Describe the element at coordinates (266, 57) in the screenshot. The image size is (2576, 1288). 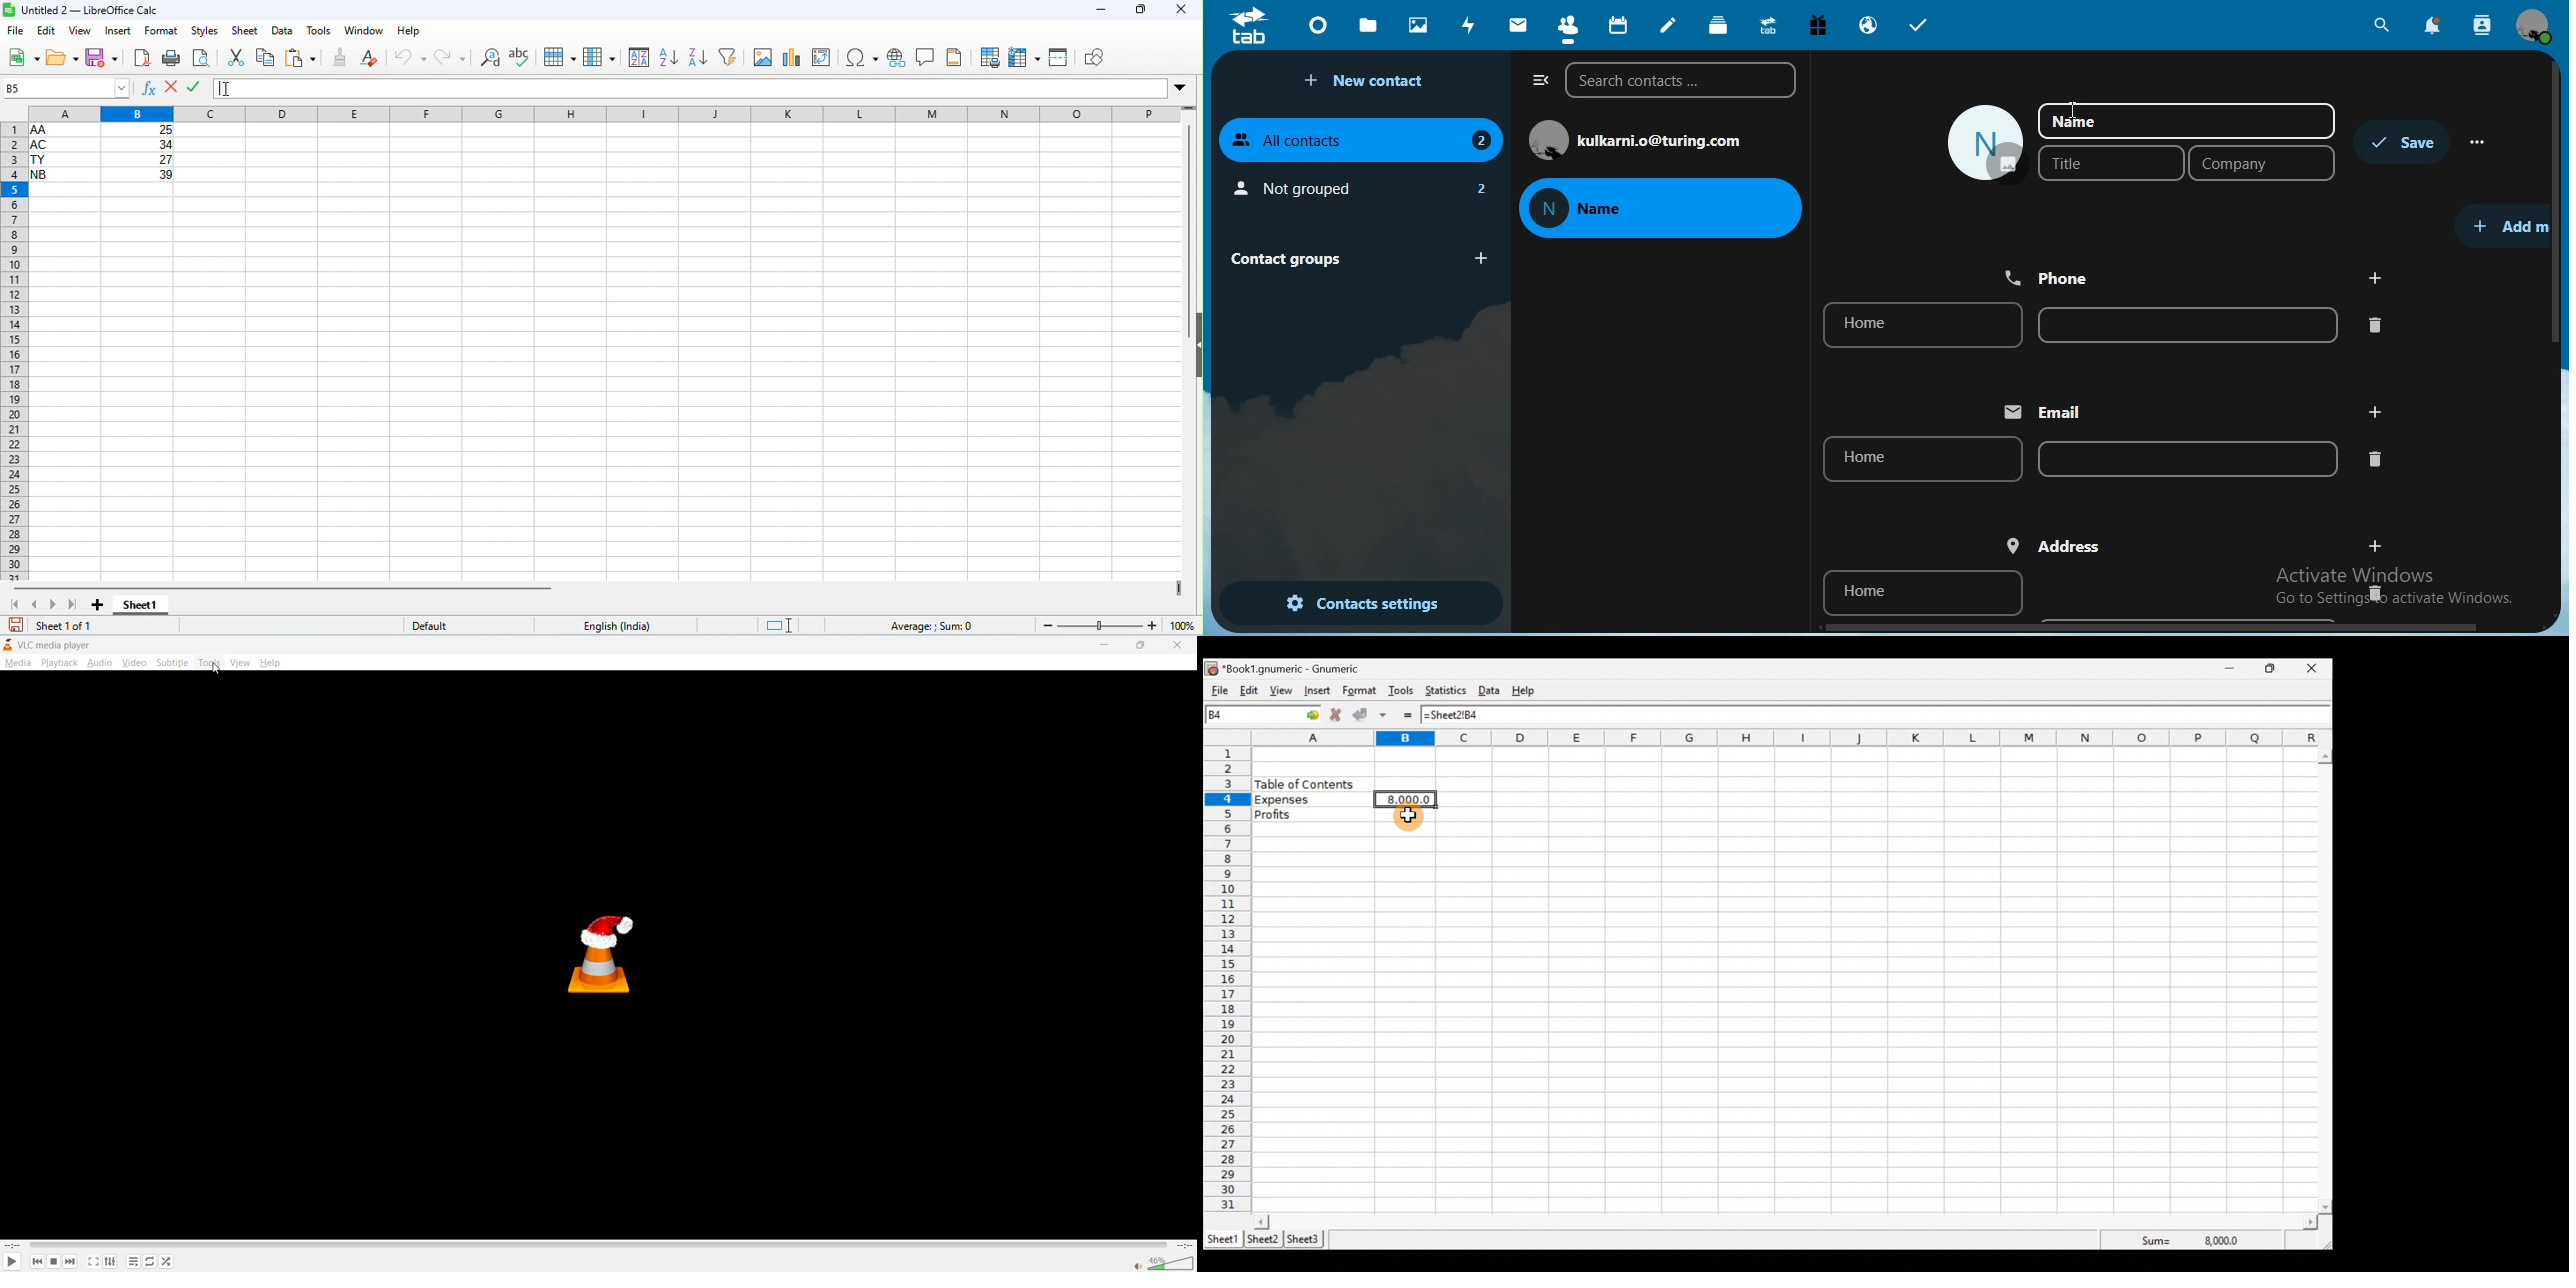
I see `copy` at that location.